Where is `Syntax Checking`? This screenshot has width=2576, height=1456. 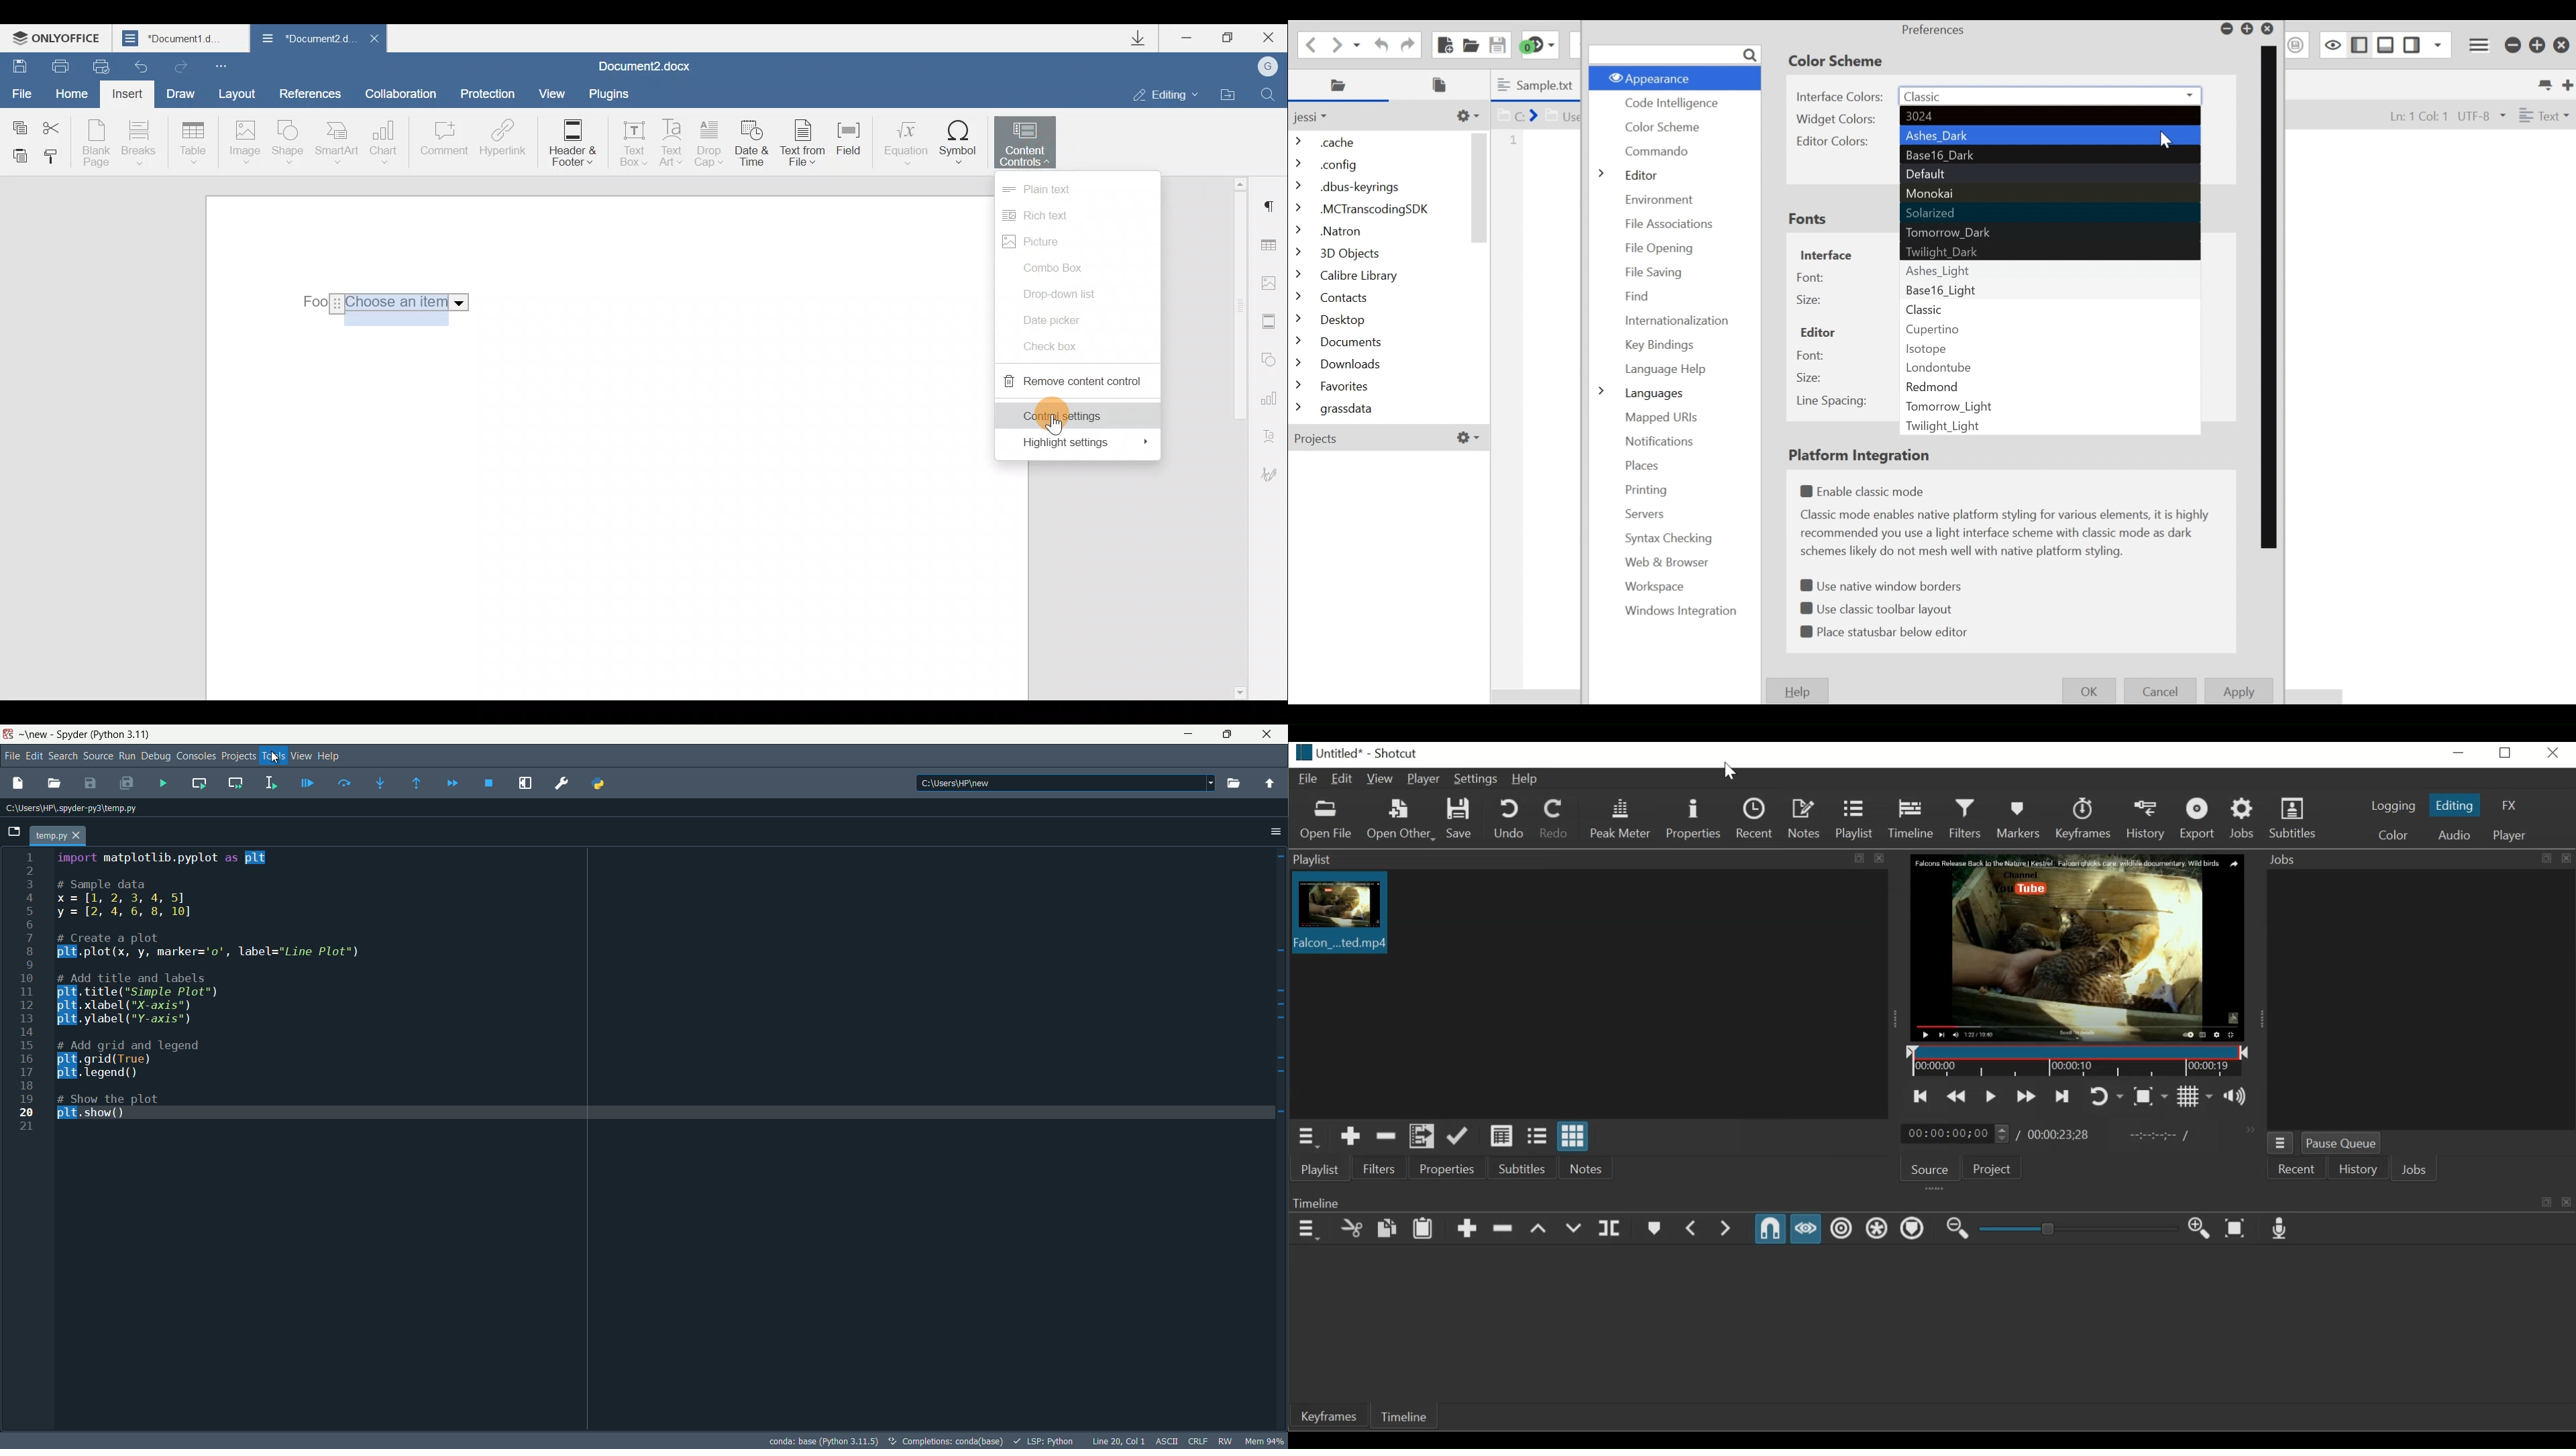
Syntax Checking is located at coordinates (1664, 539).